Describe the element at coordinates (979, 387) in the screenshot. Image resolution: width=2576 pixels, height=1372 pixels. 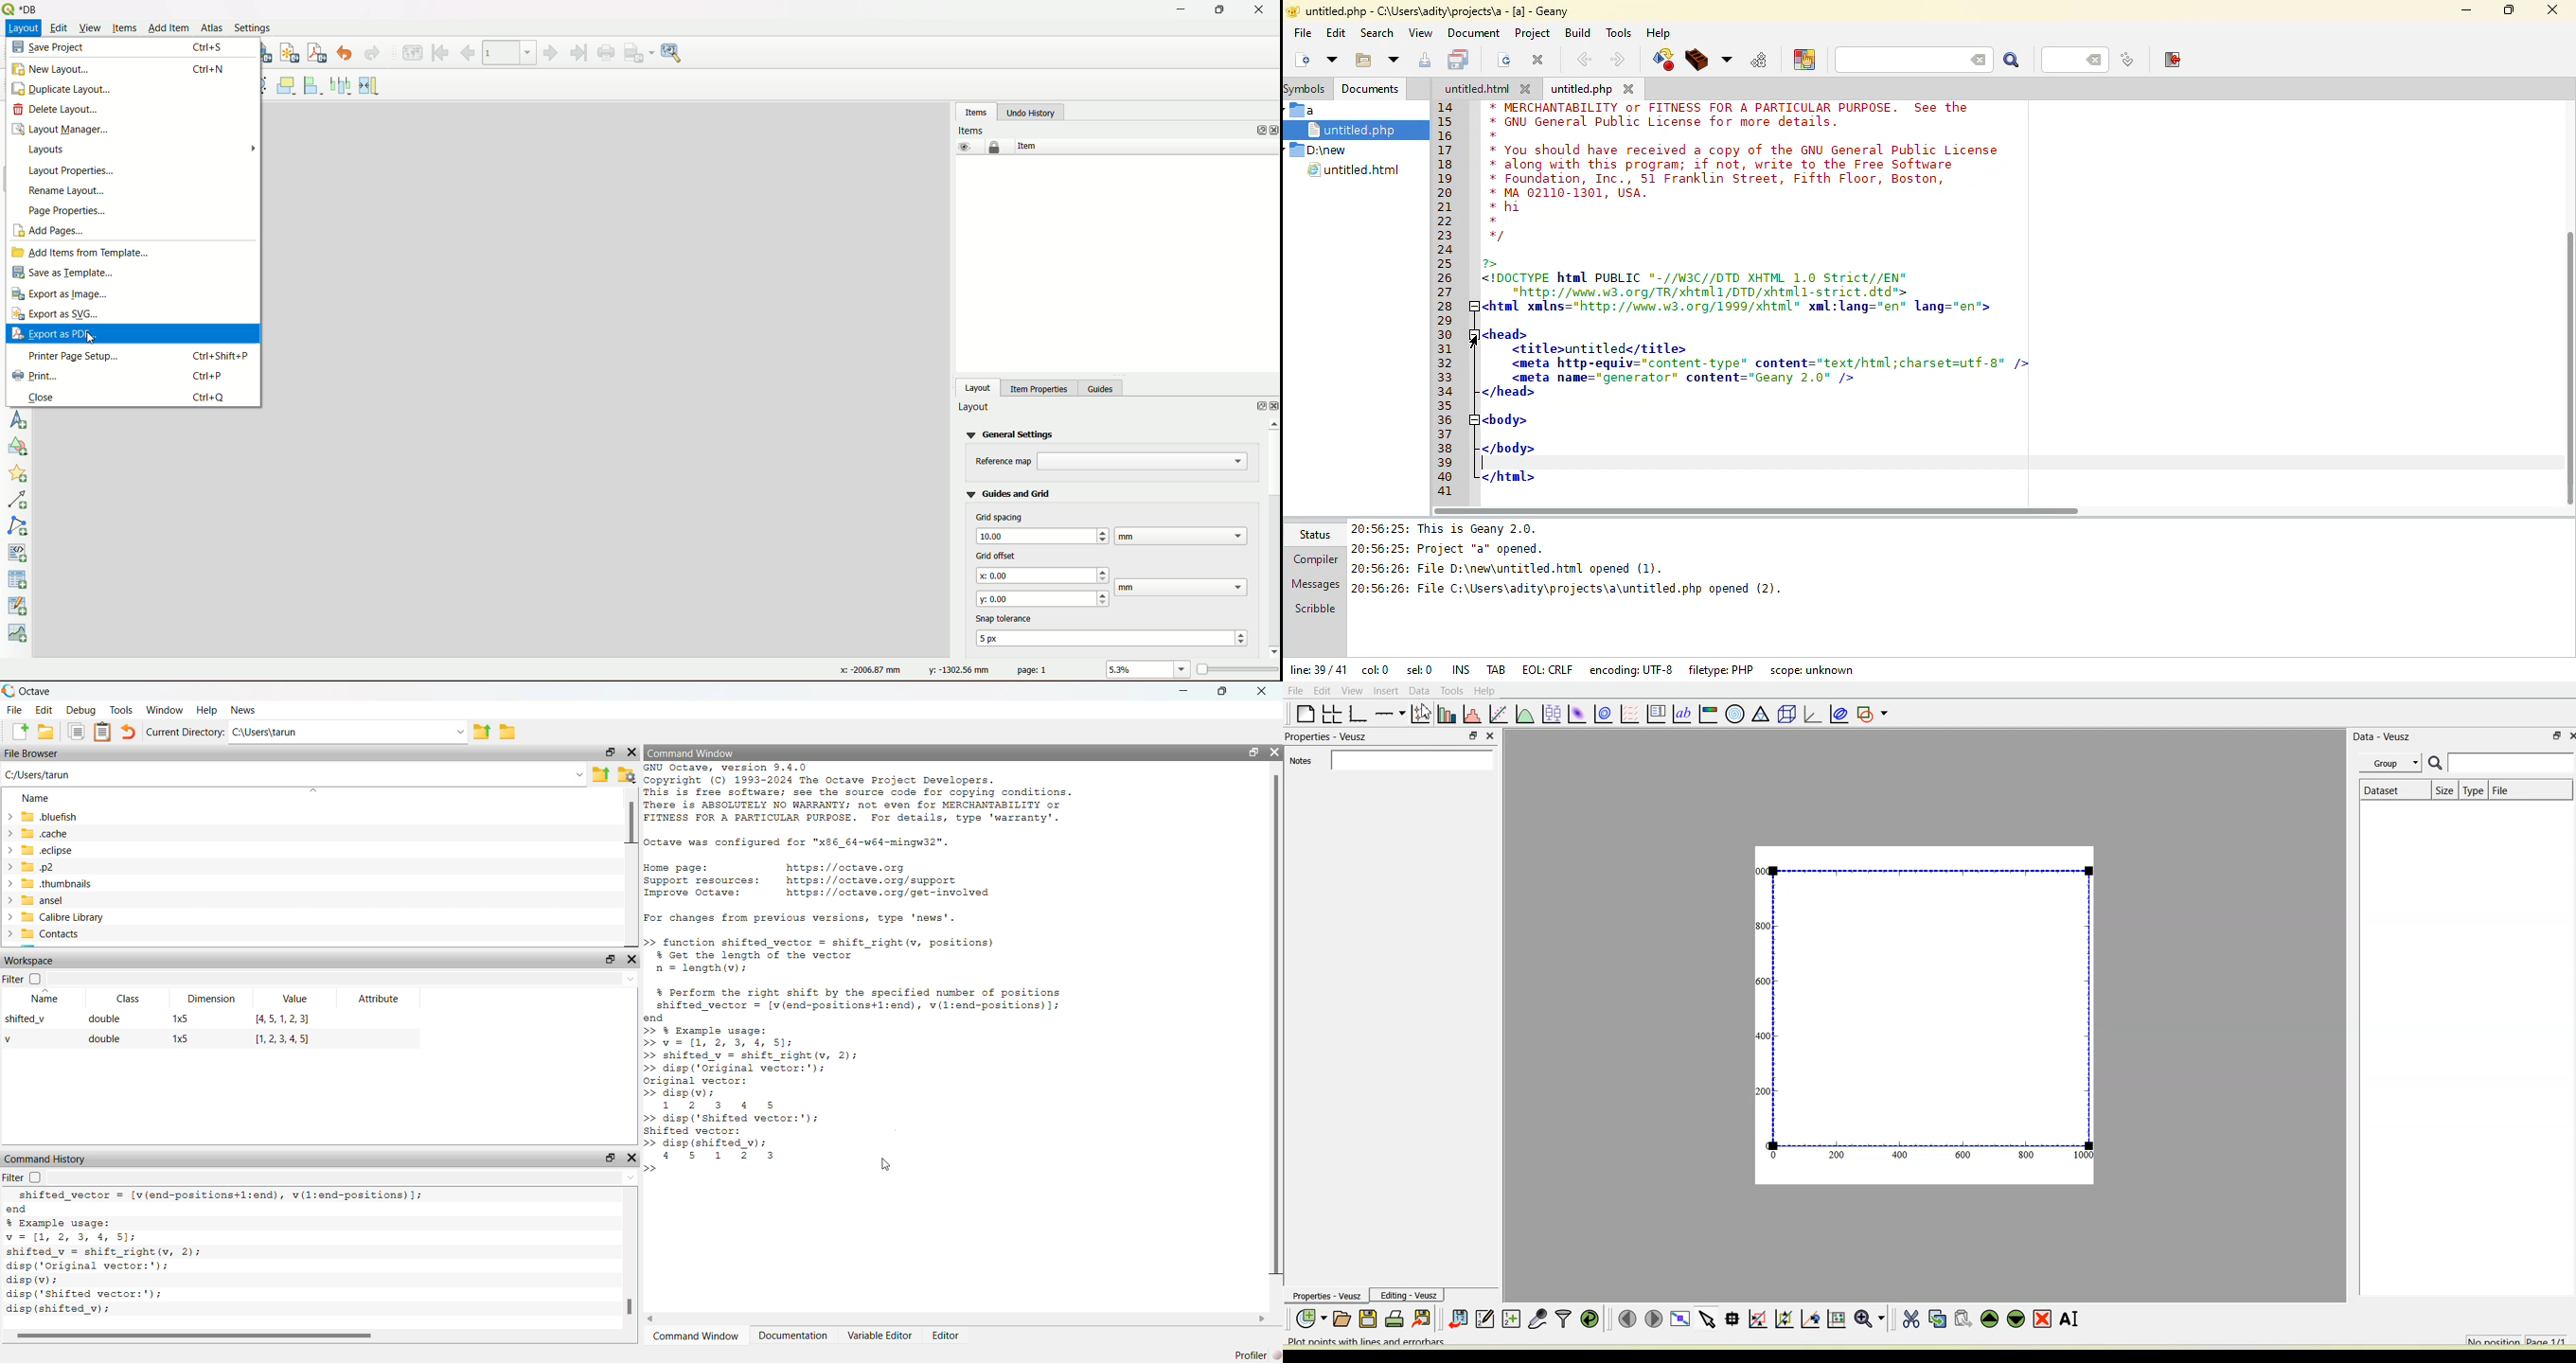
I see `layout` at that location.